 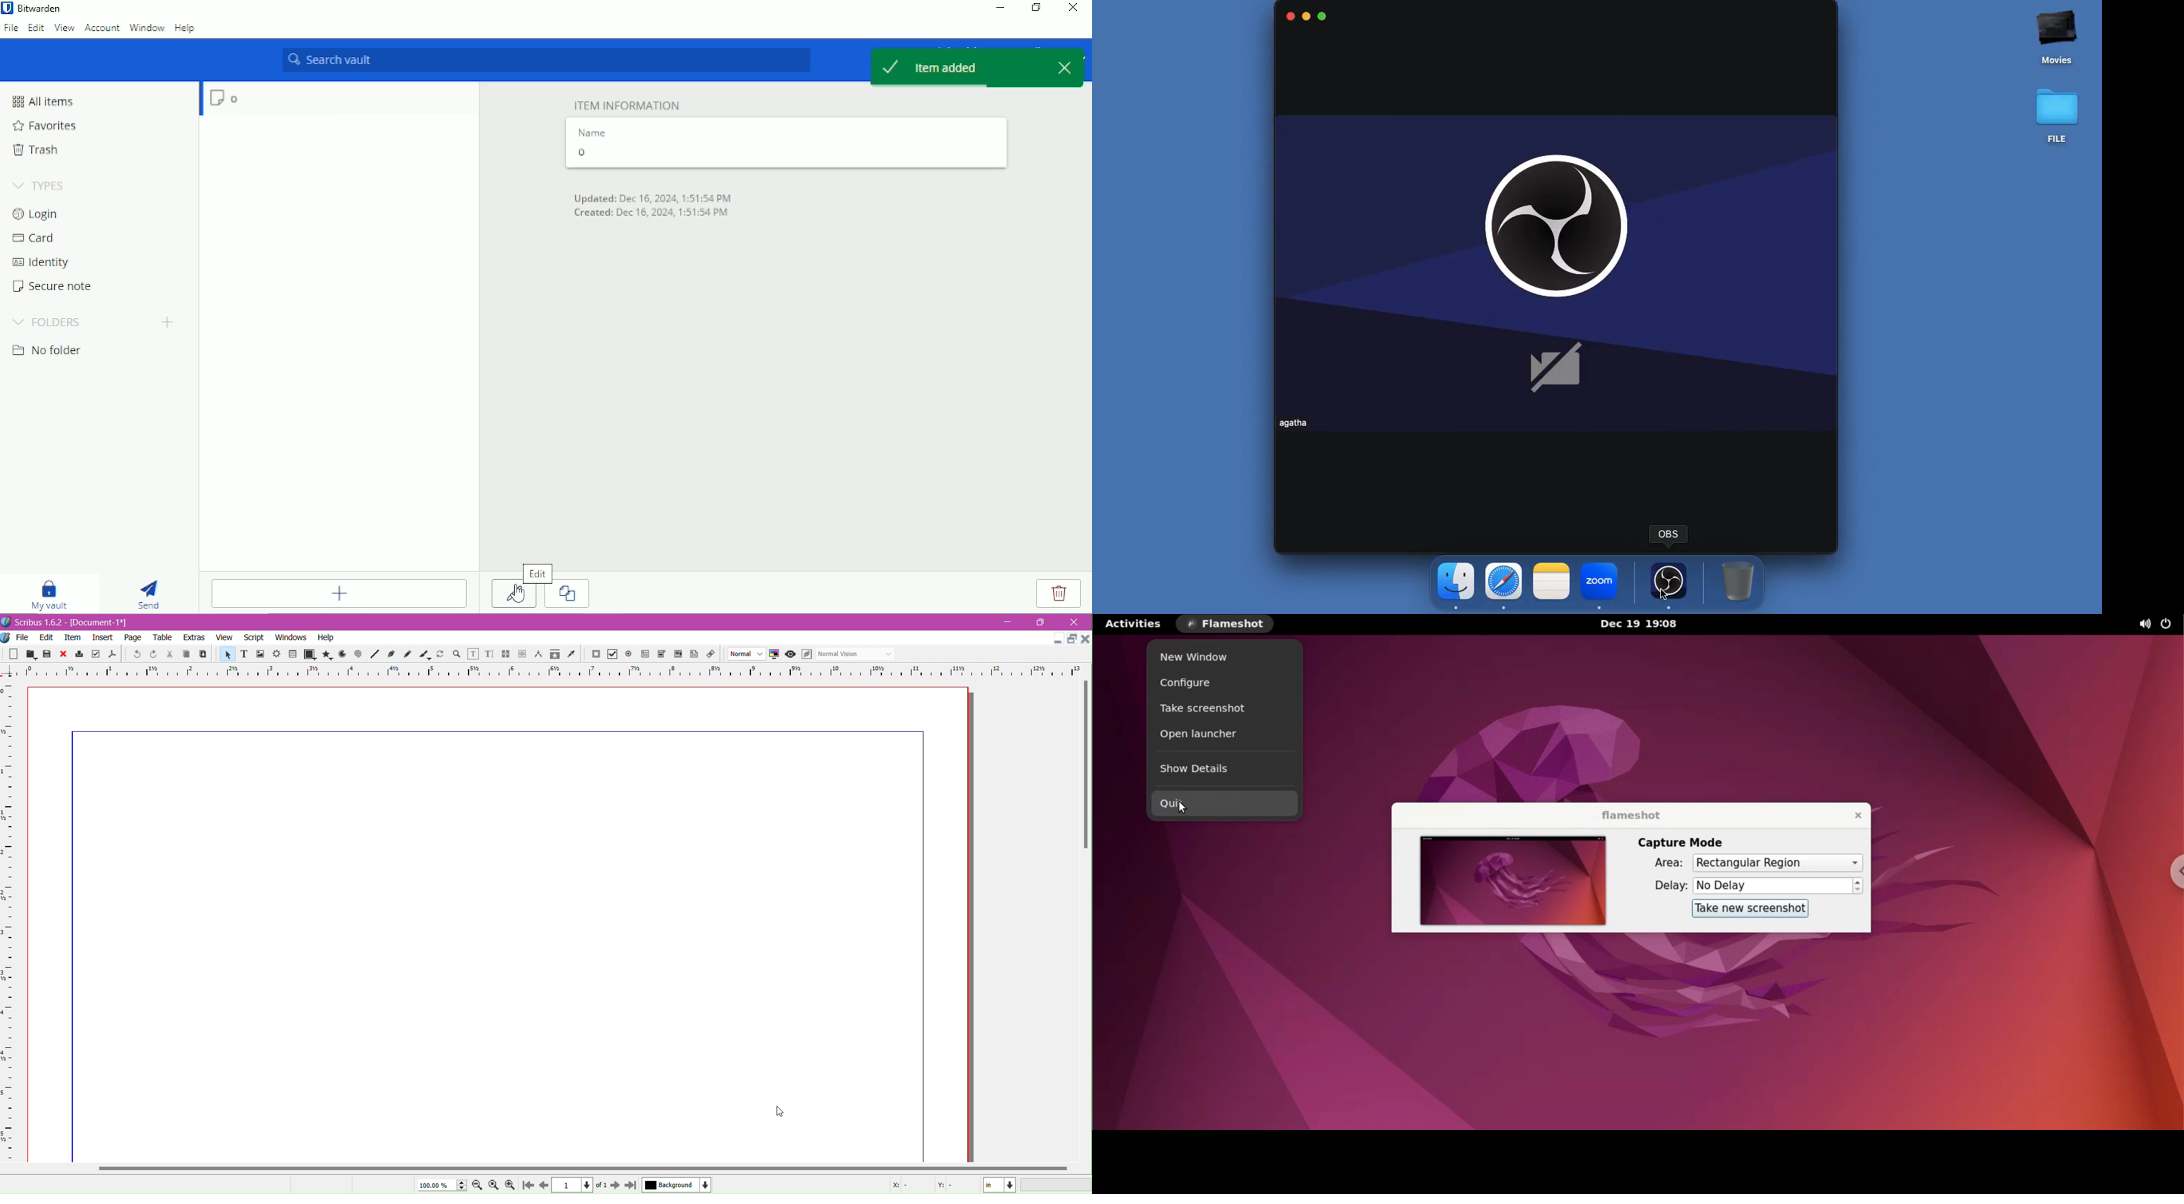 What do you see at coordinates (495, 1186) in the screenshot?
I see `zoom to 100%` at bounding box center [495, 1186].